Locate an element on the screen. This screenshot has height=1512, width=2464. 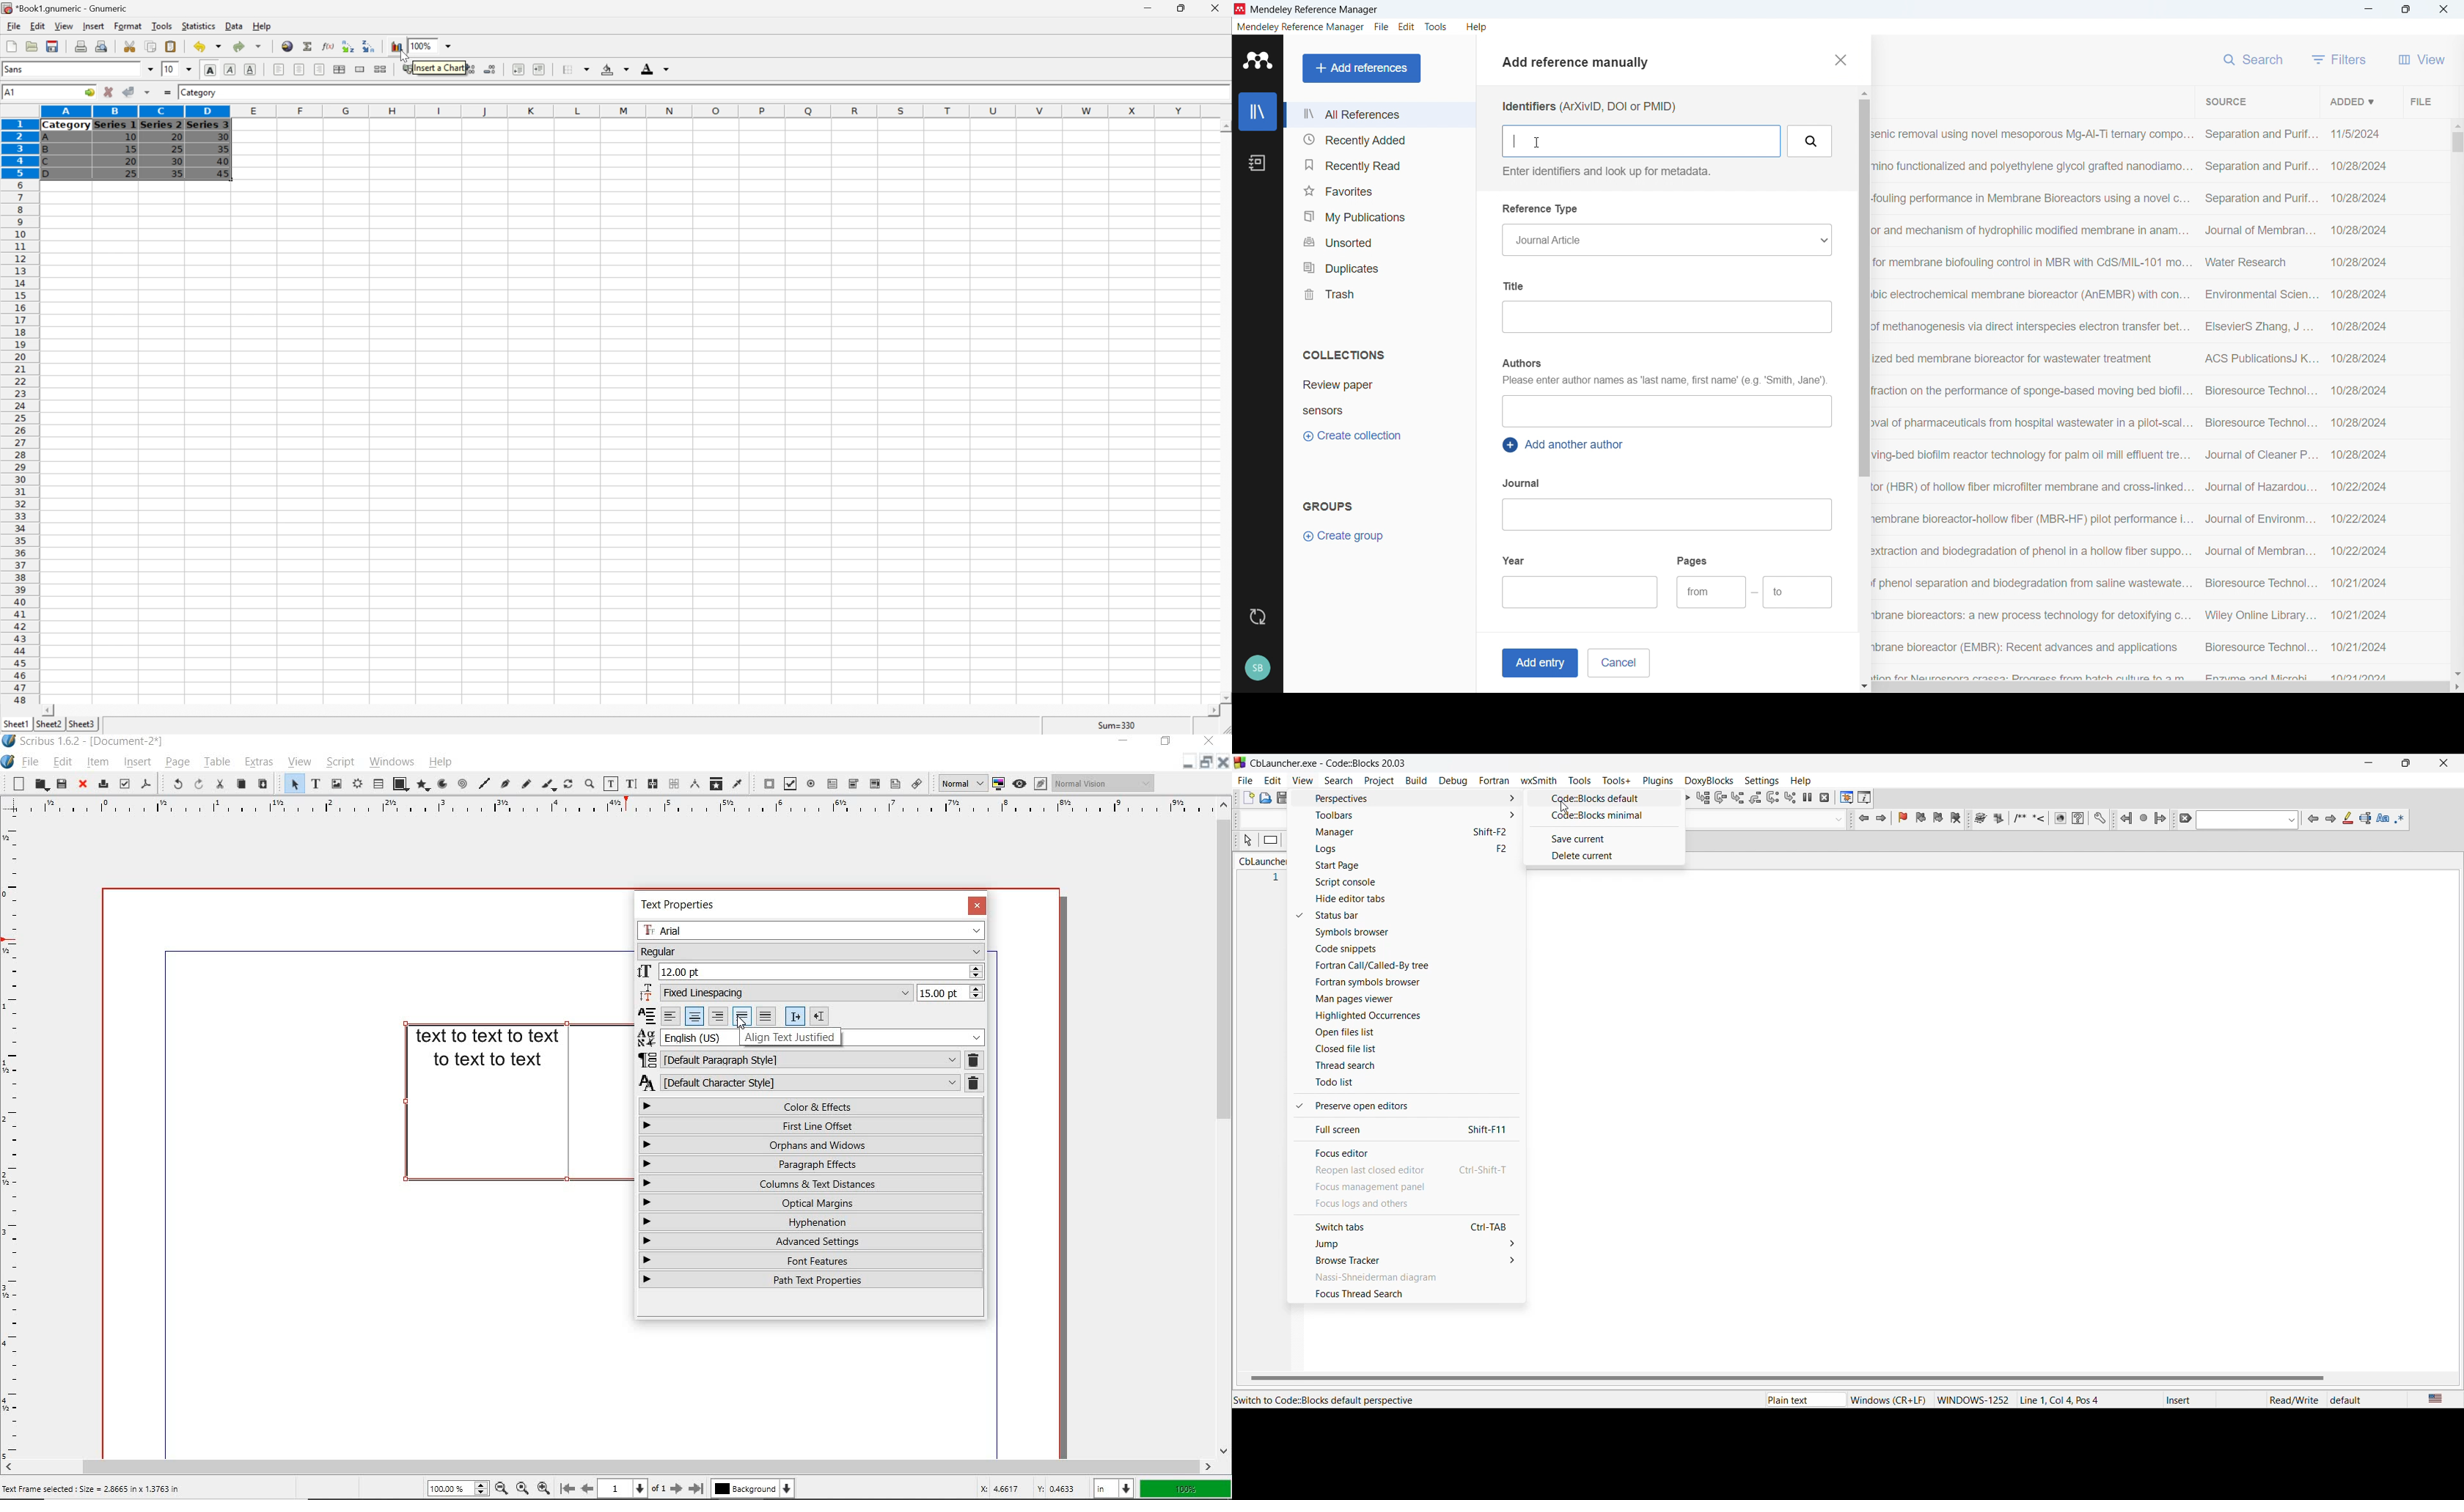
pdf text field is located at coordinates (832, 784).